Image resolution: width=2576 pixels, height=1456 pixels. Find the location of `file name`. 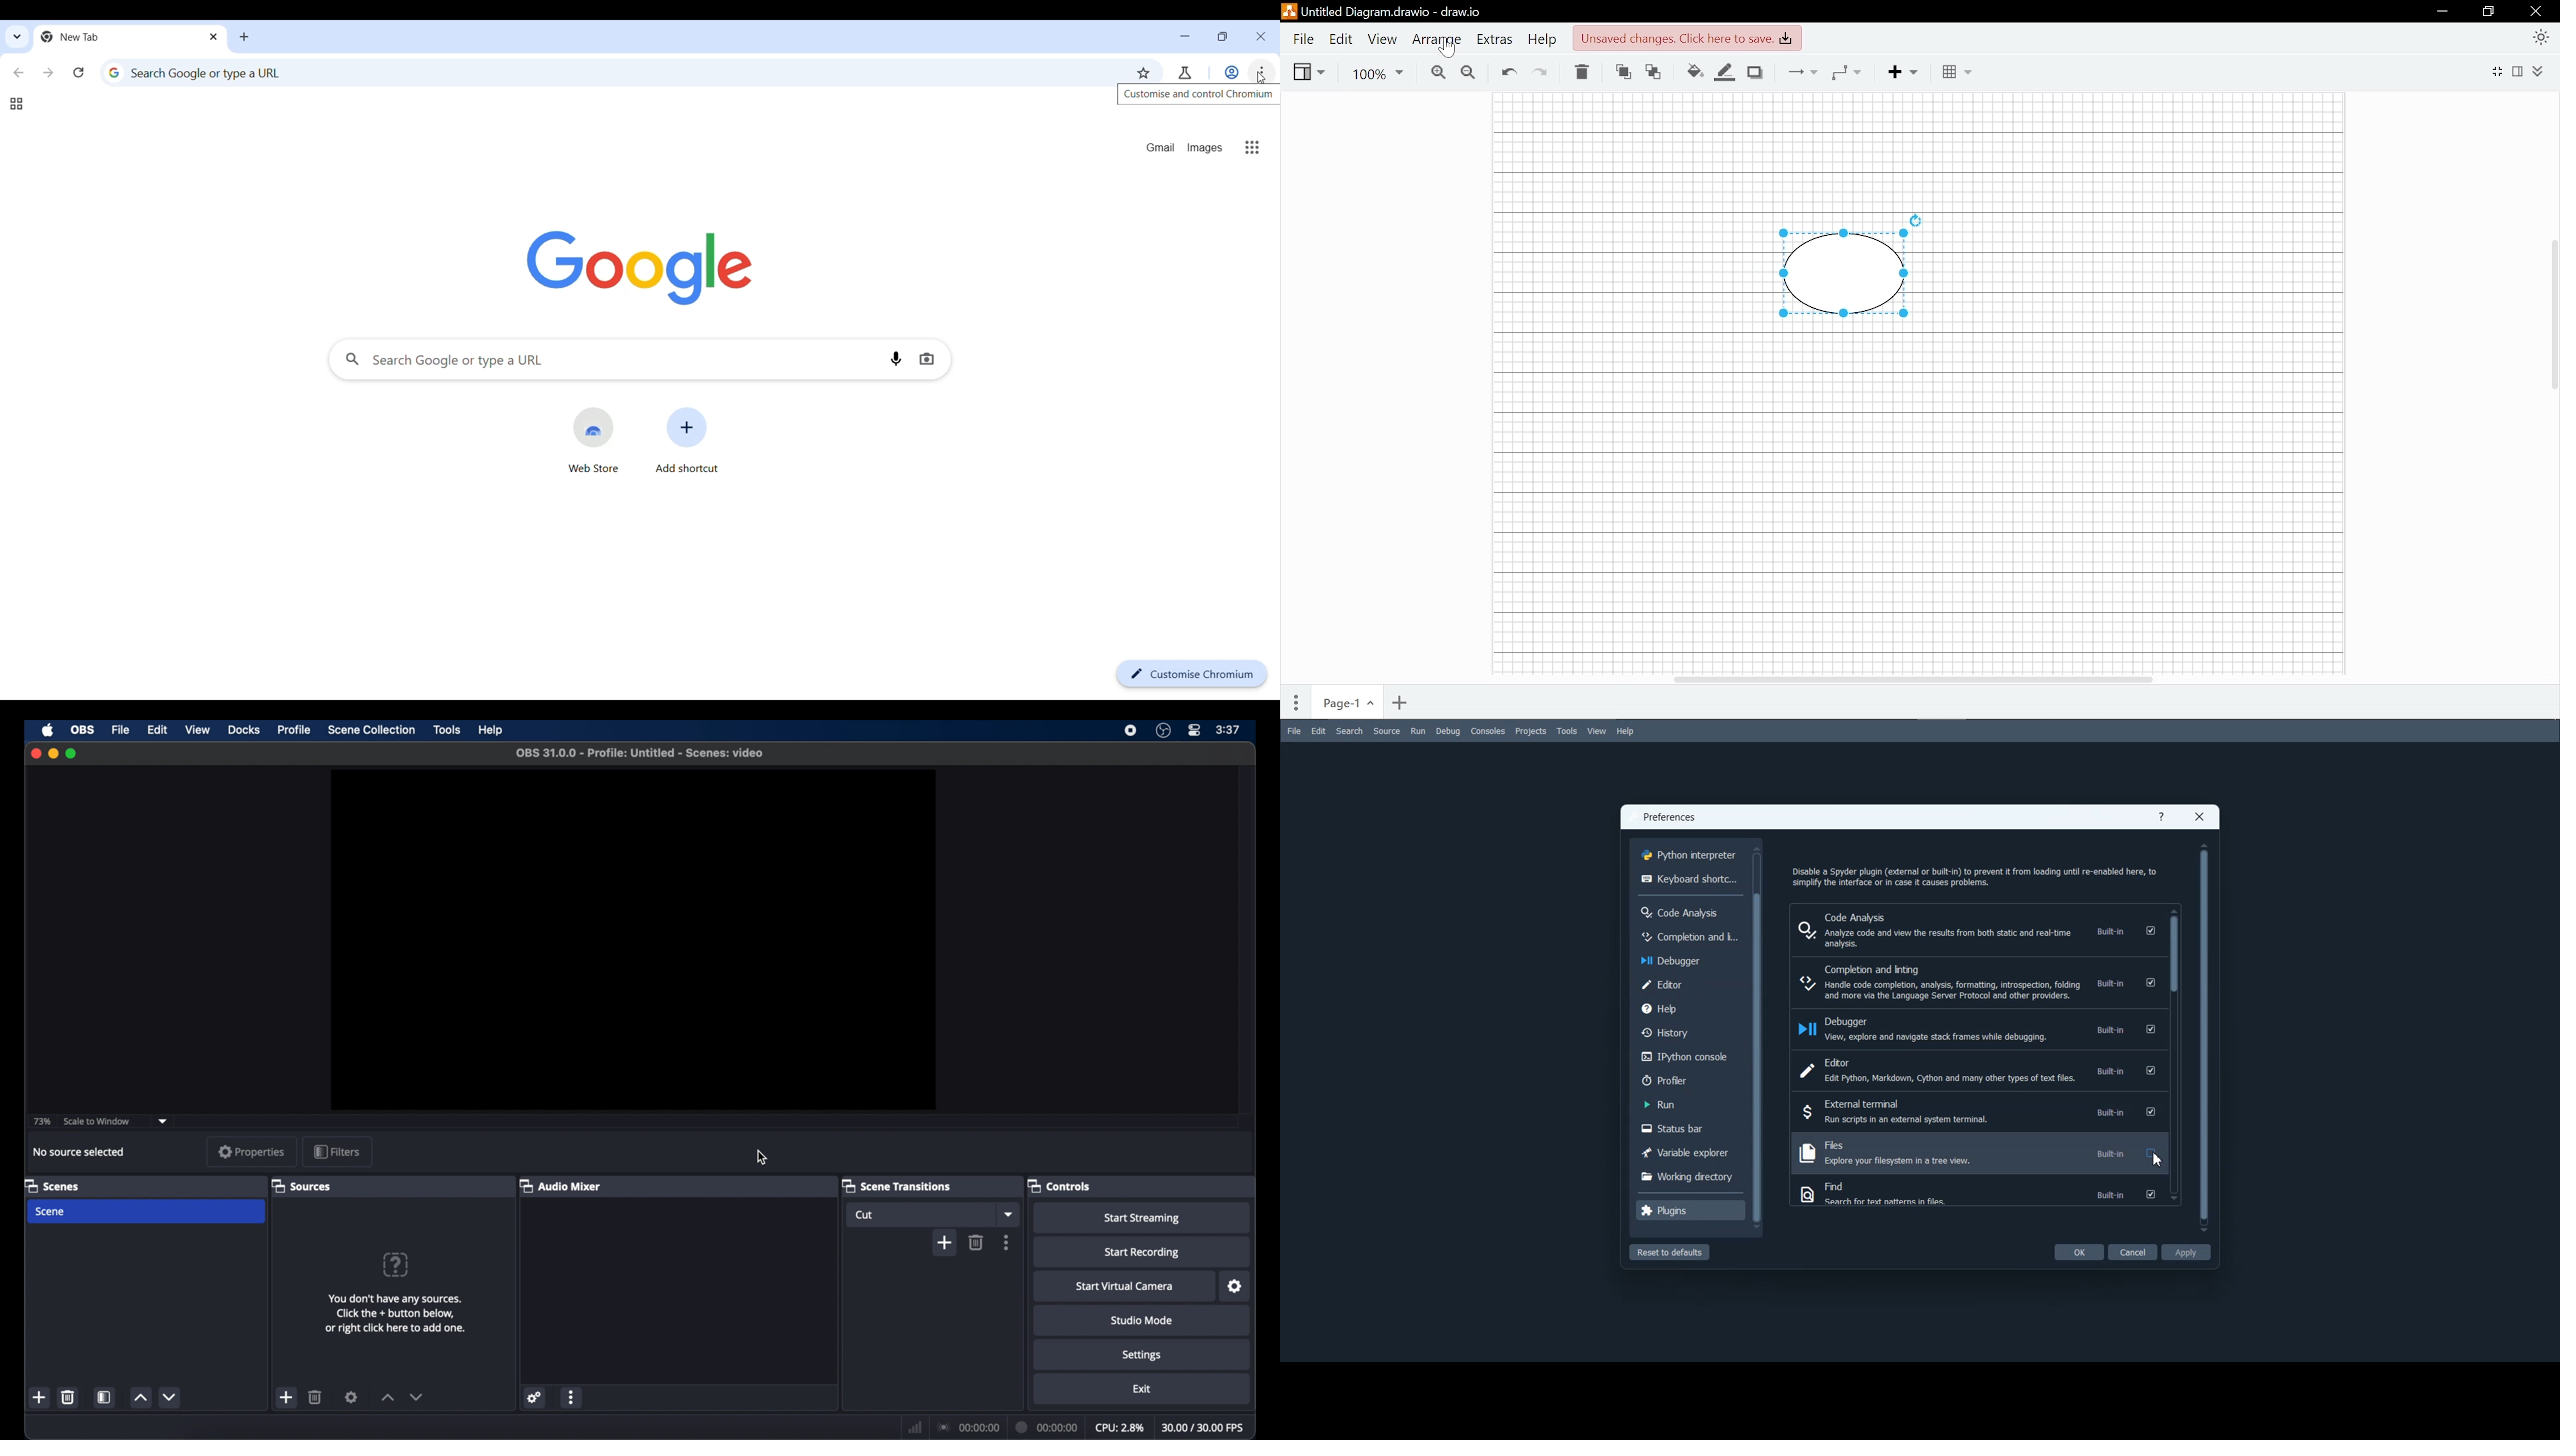

file name is located at coordinates (641, 753).